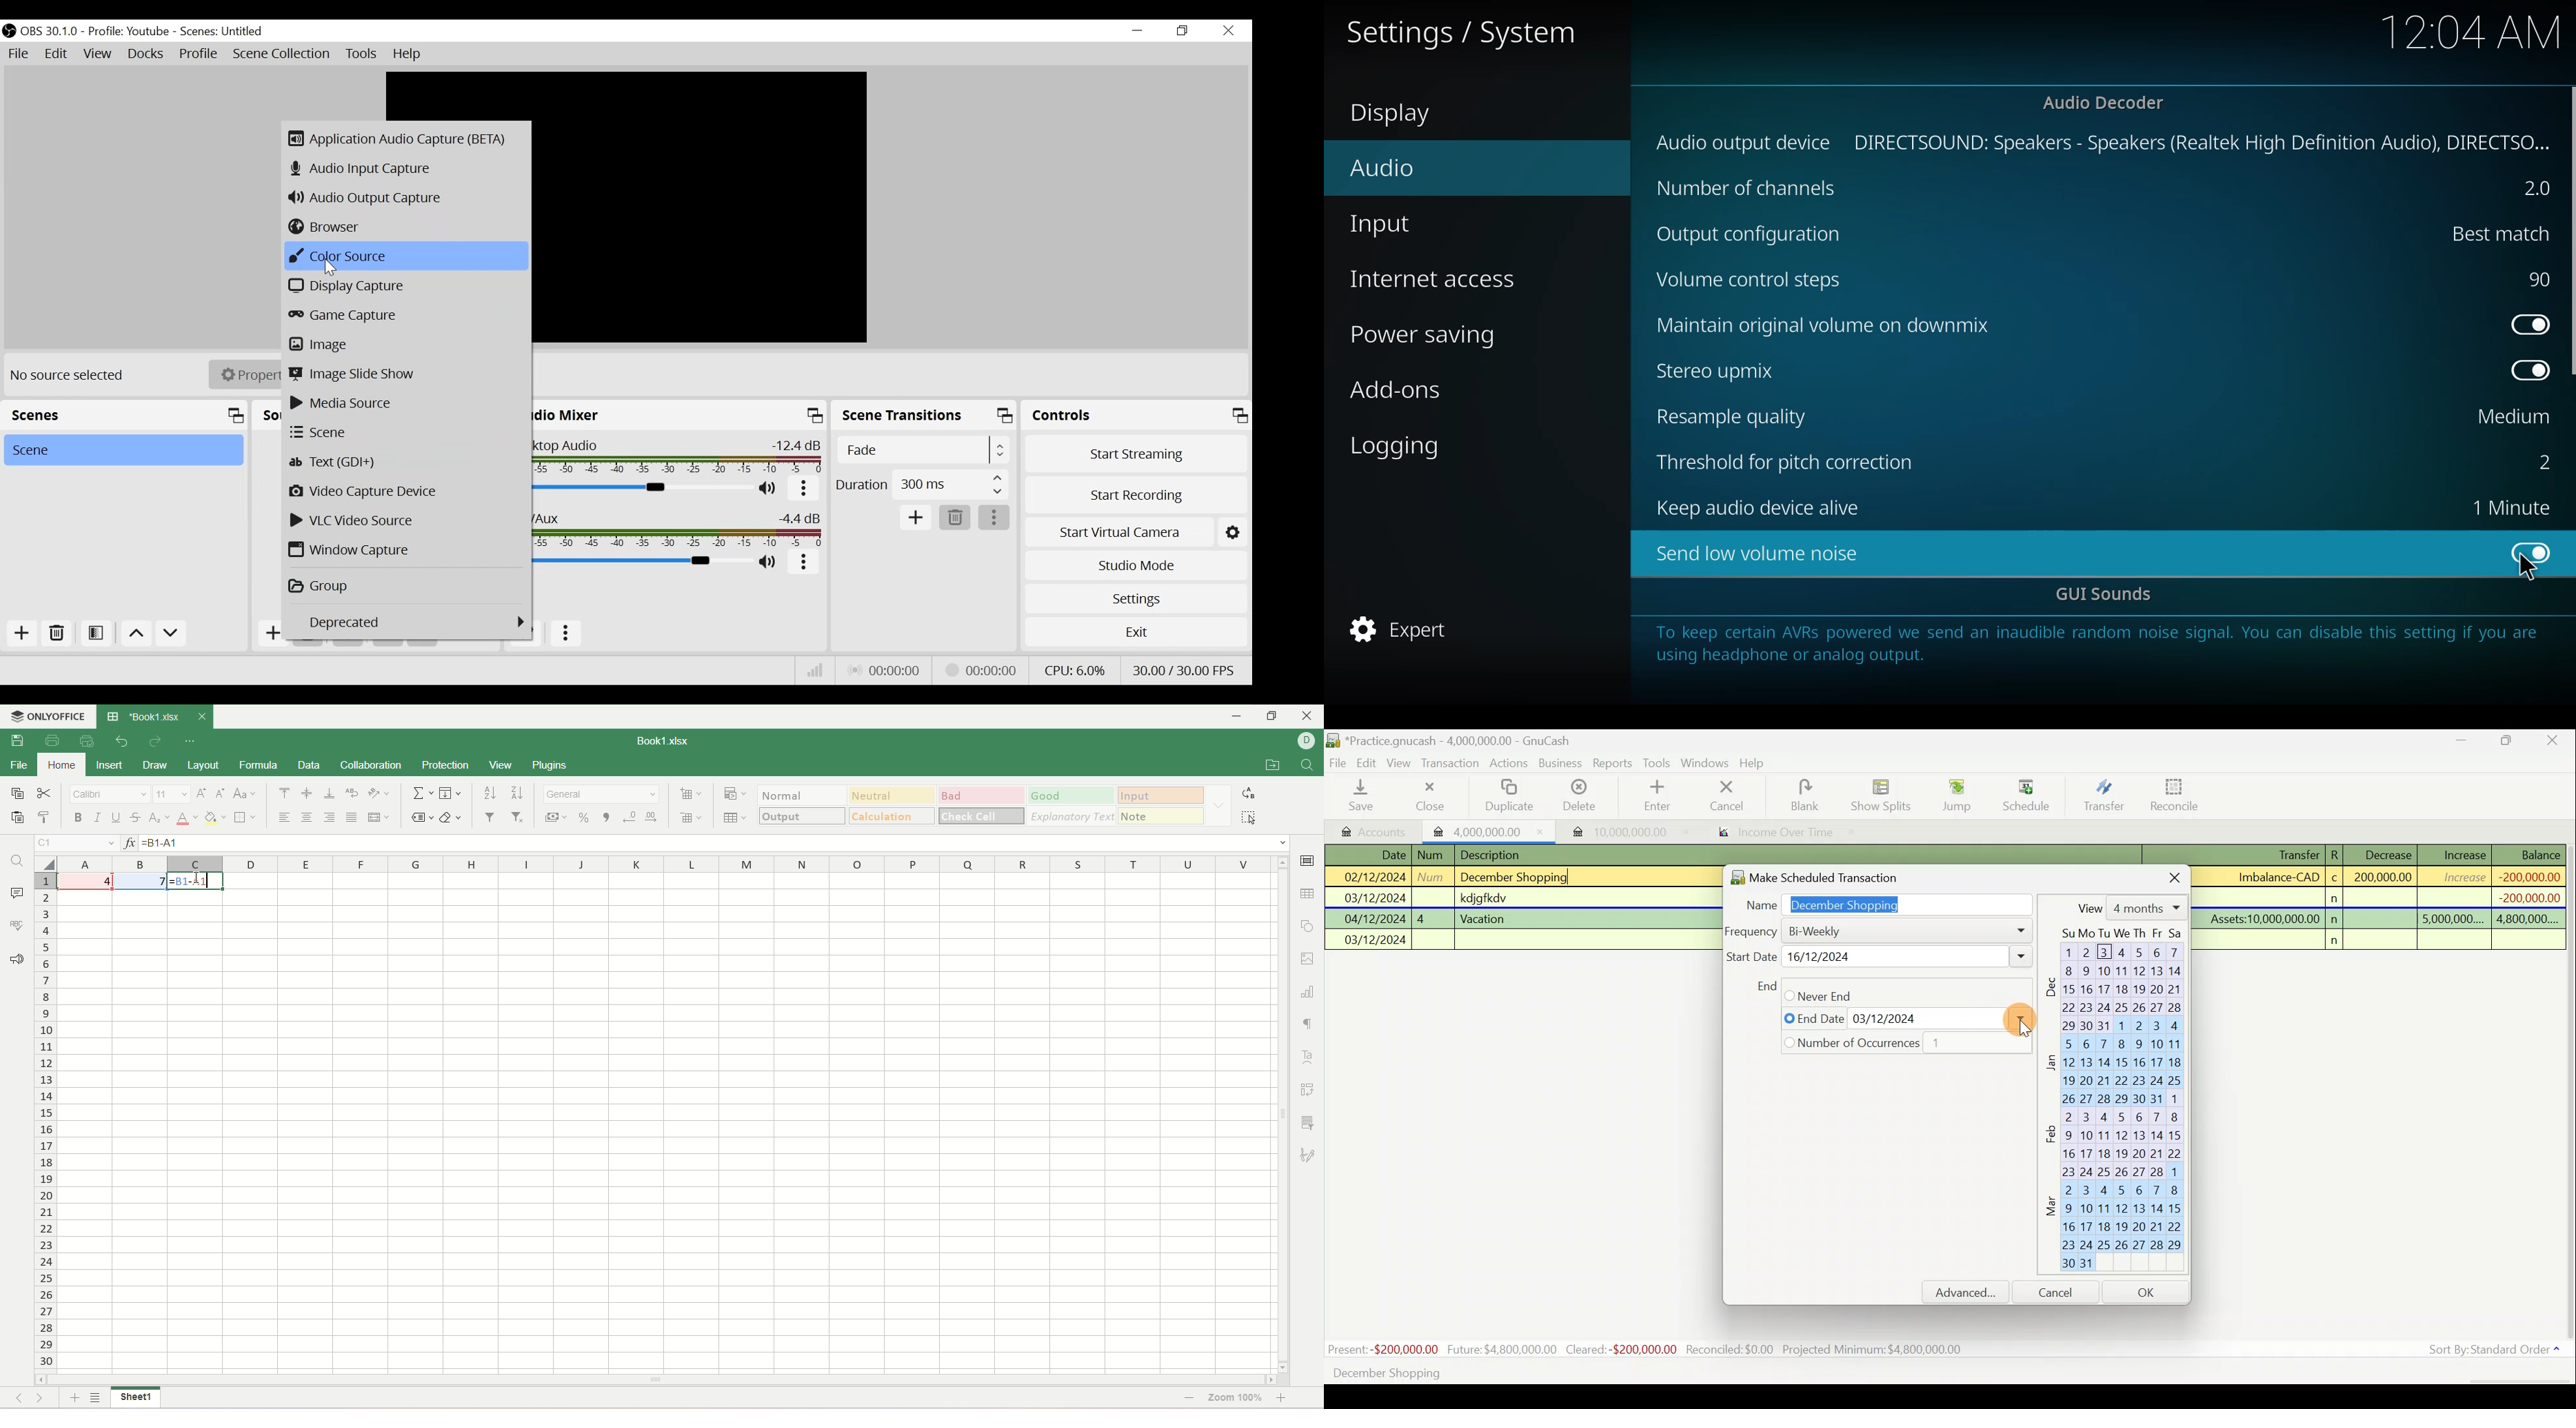 Image resolution: width=2576 pixels, height=1428 pixels. I want to click on Cursor, so click(333, 269).